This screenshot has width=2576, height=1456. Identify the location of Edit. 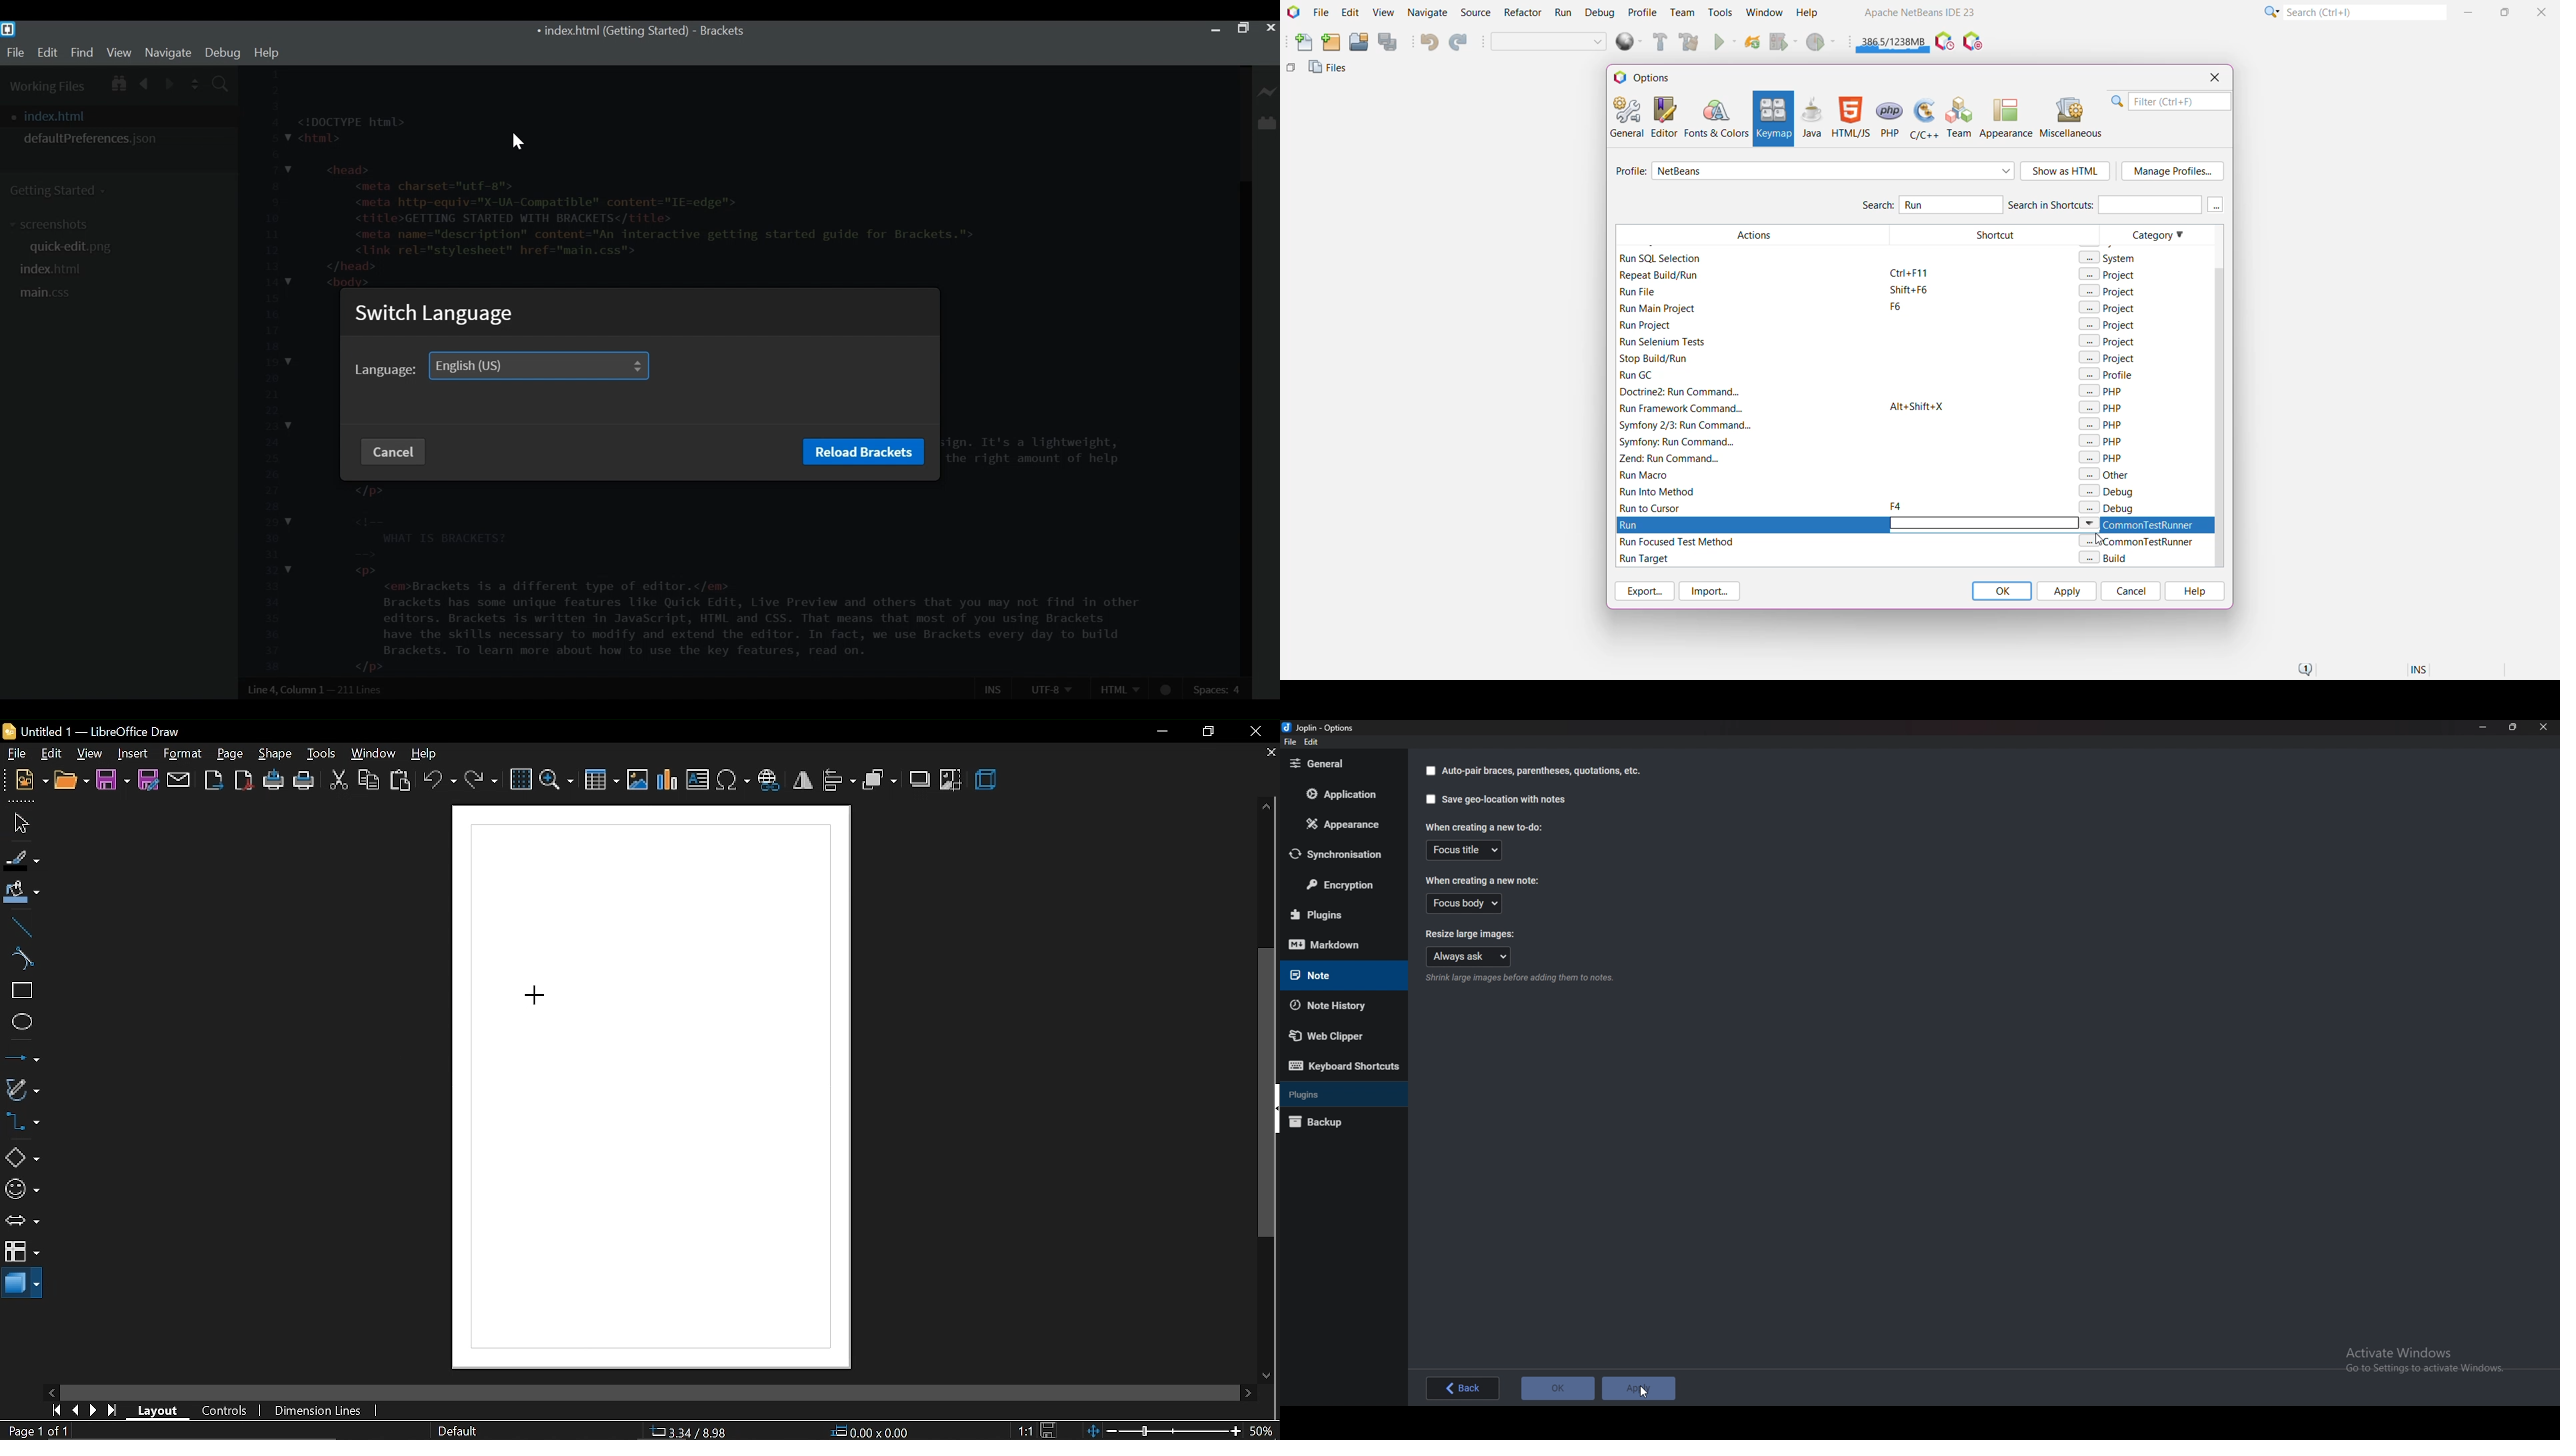
(47, 53).